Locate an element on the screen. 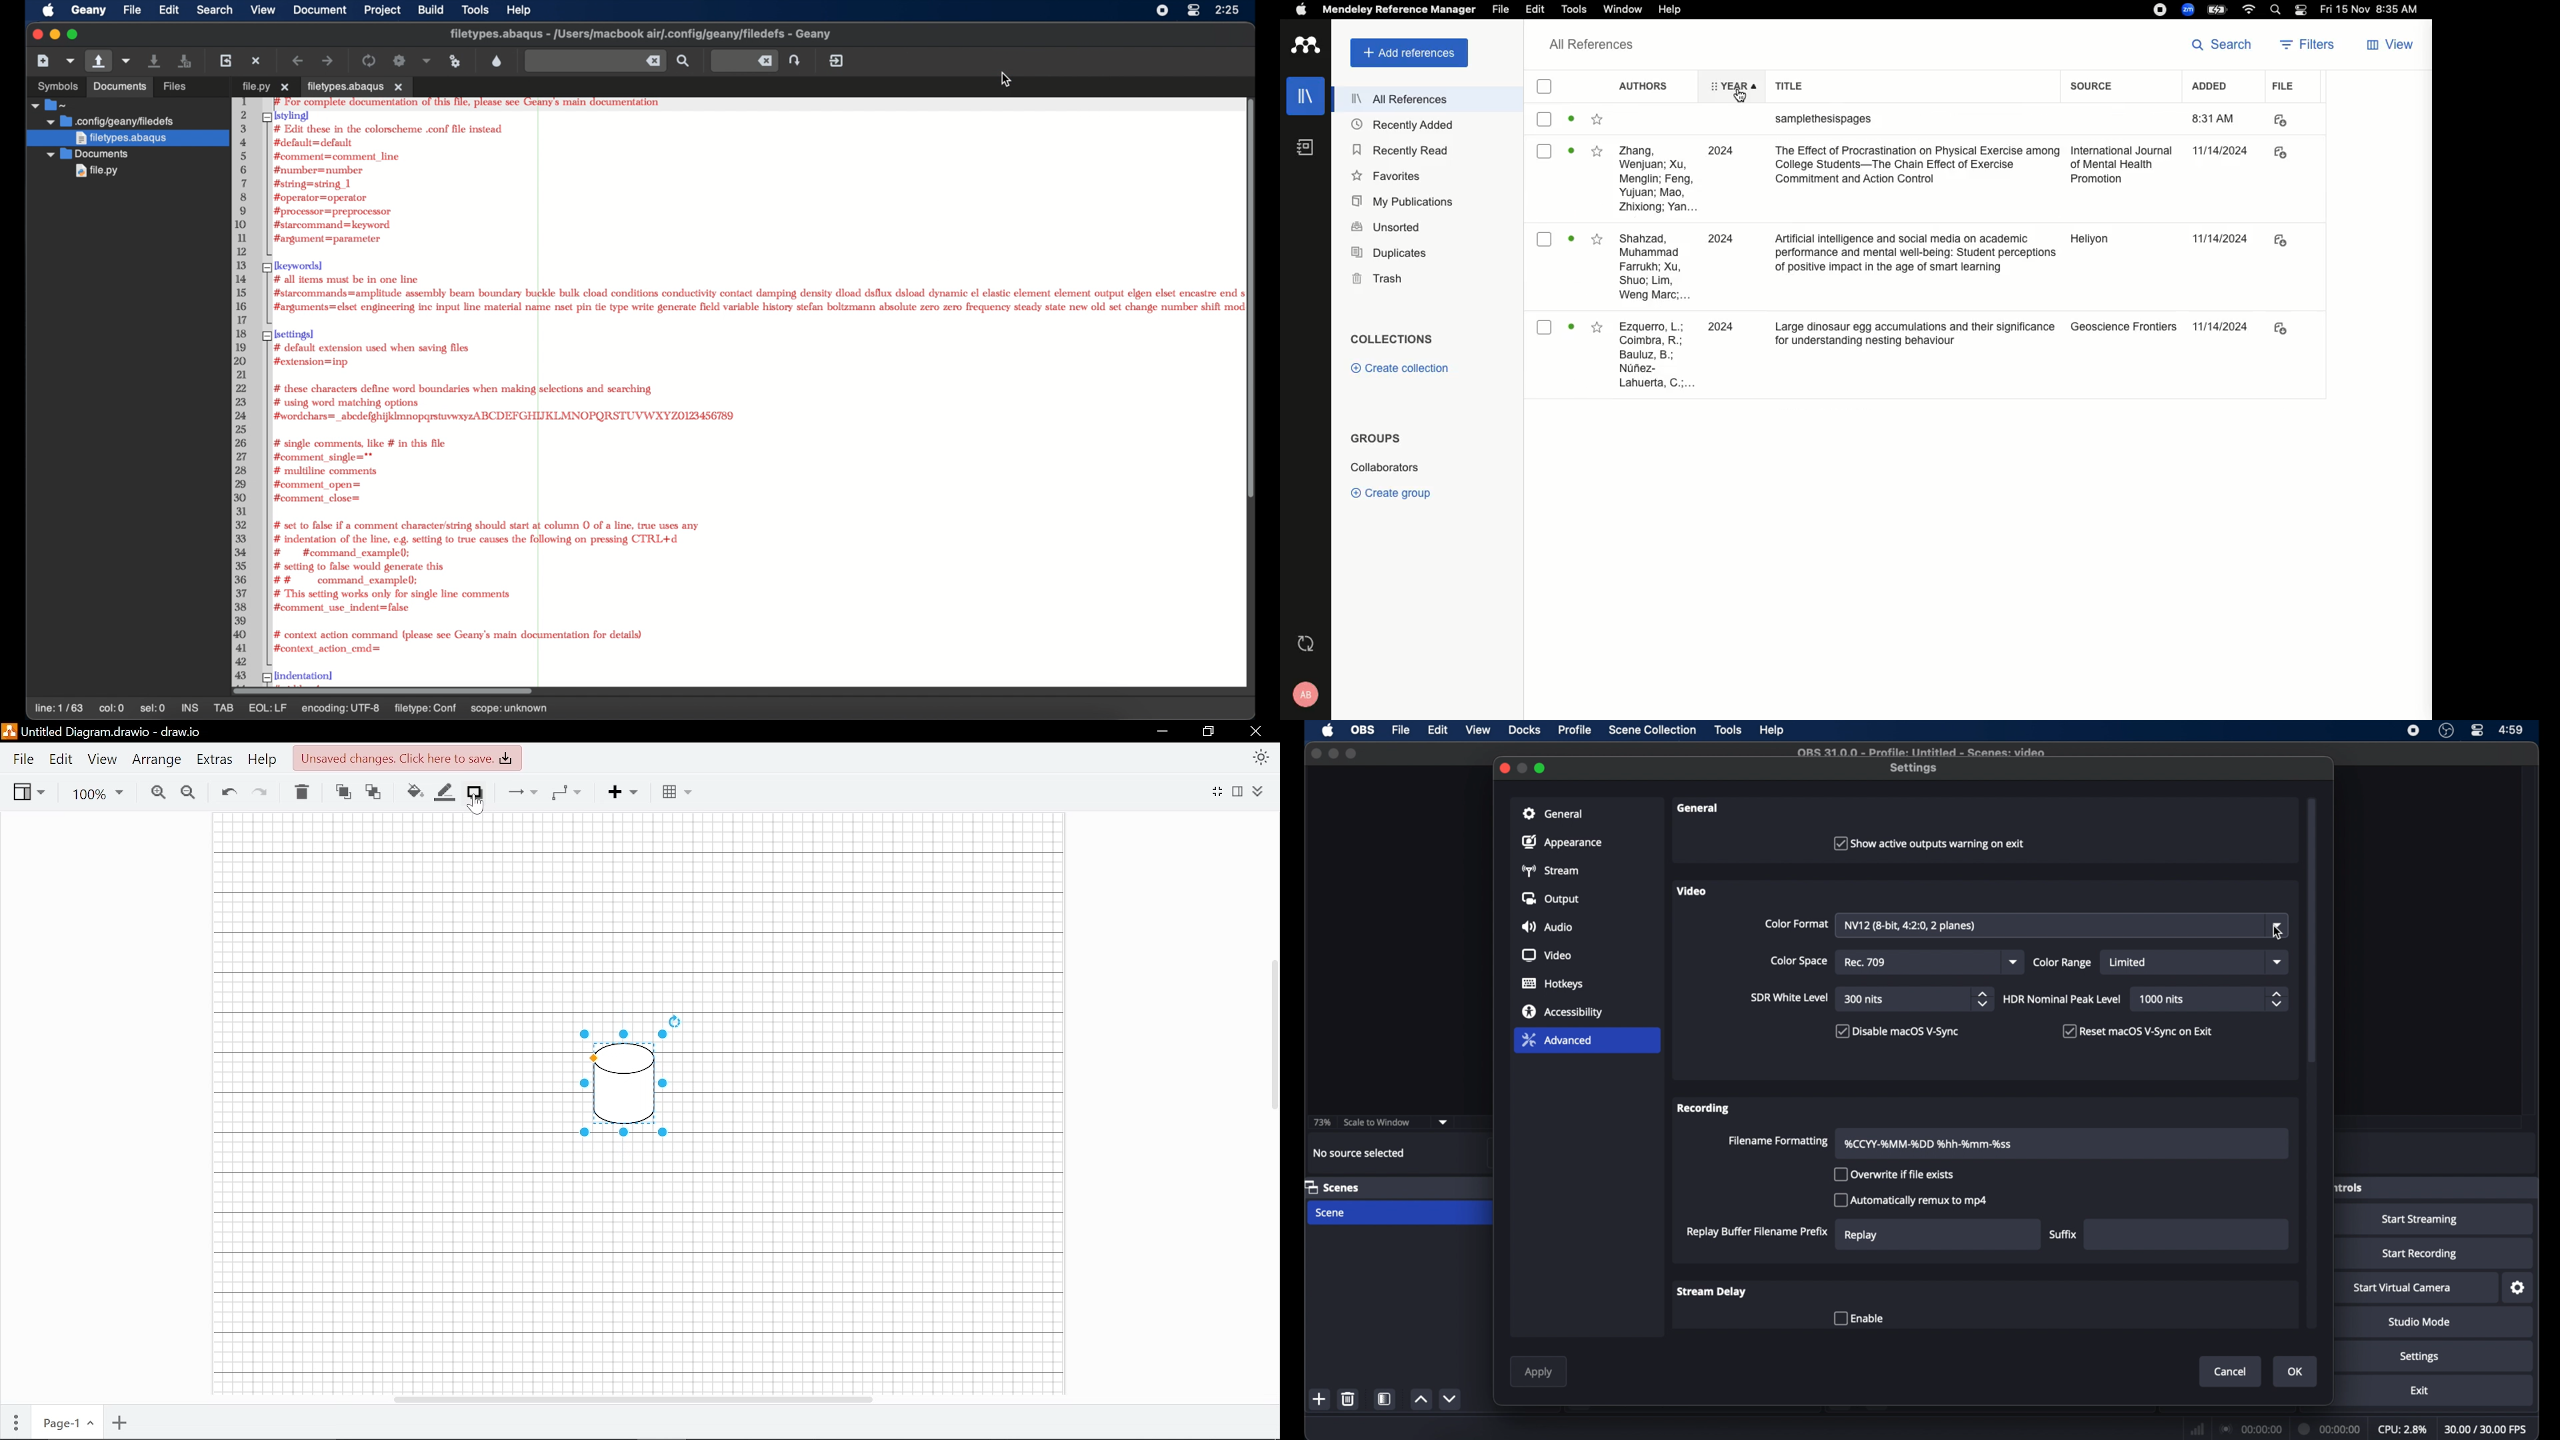  Minimize is located at coordinates (1163, 731).